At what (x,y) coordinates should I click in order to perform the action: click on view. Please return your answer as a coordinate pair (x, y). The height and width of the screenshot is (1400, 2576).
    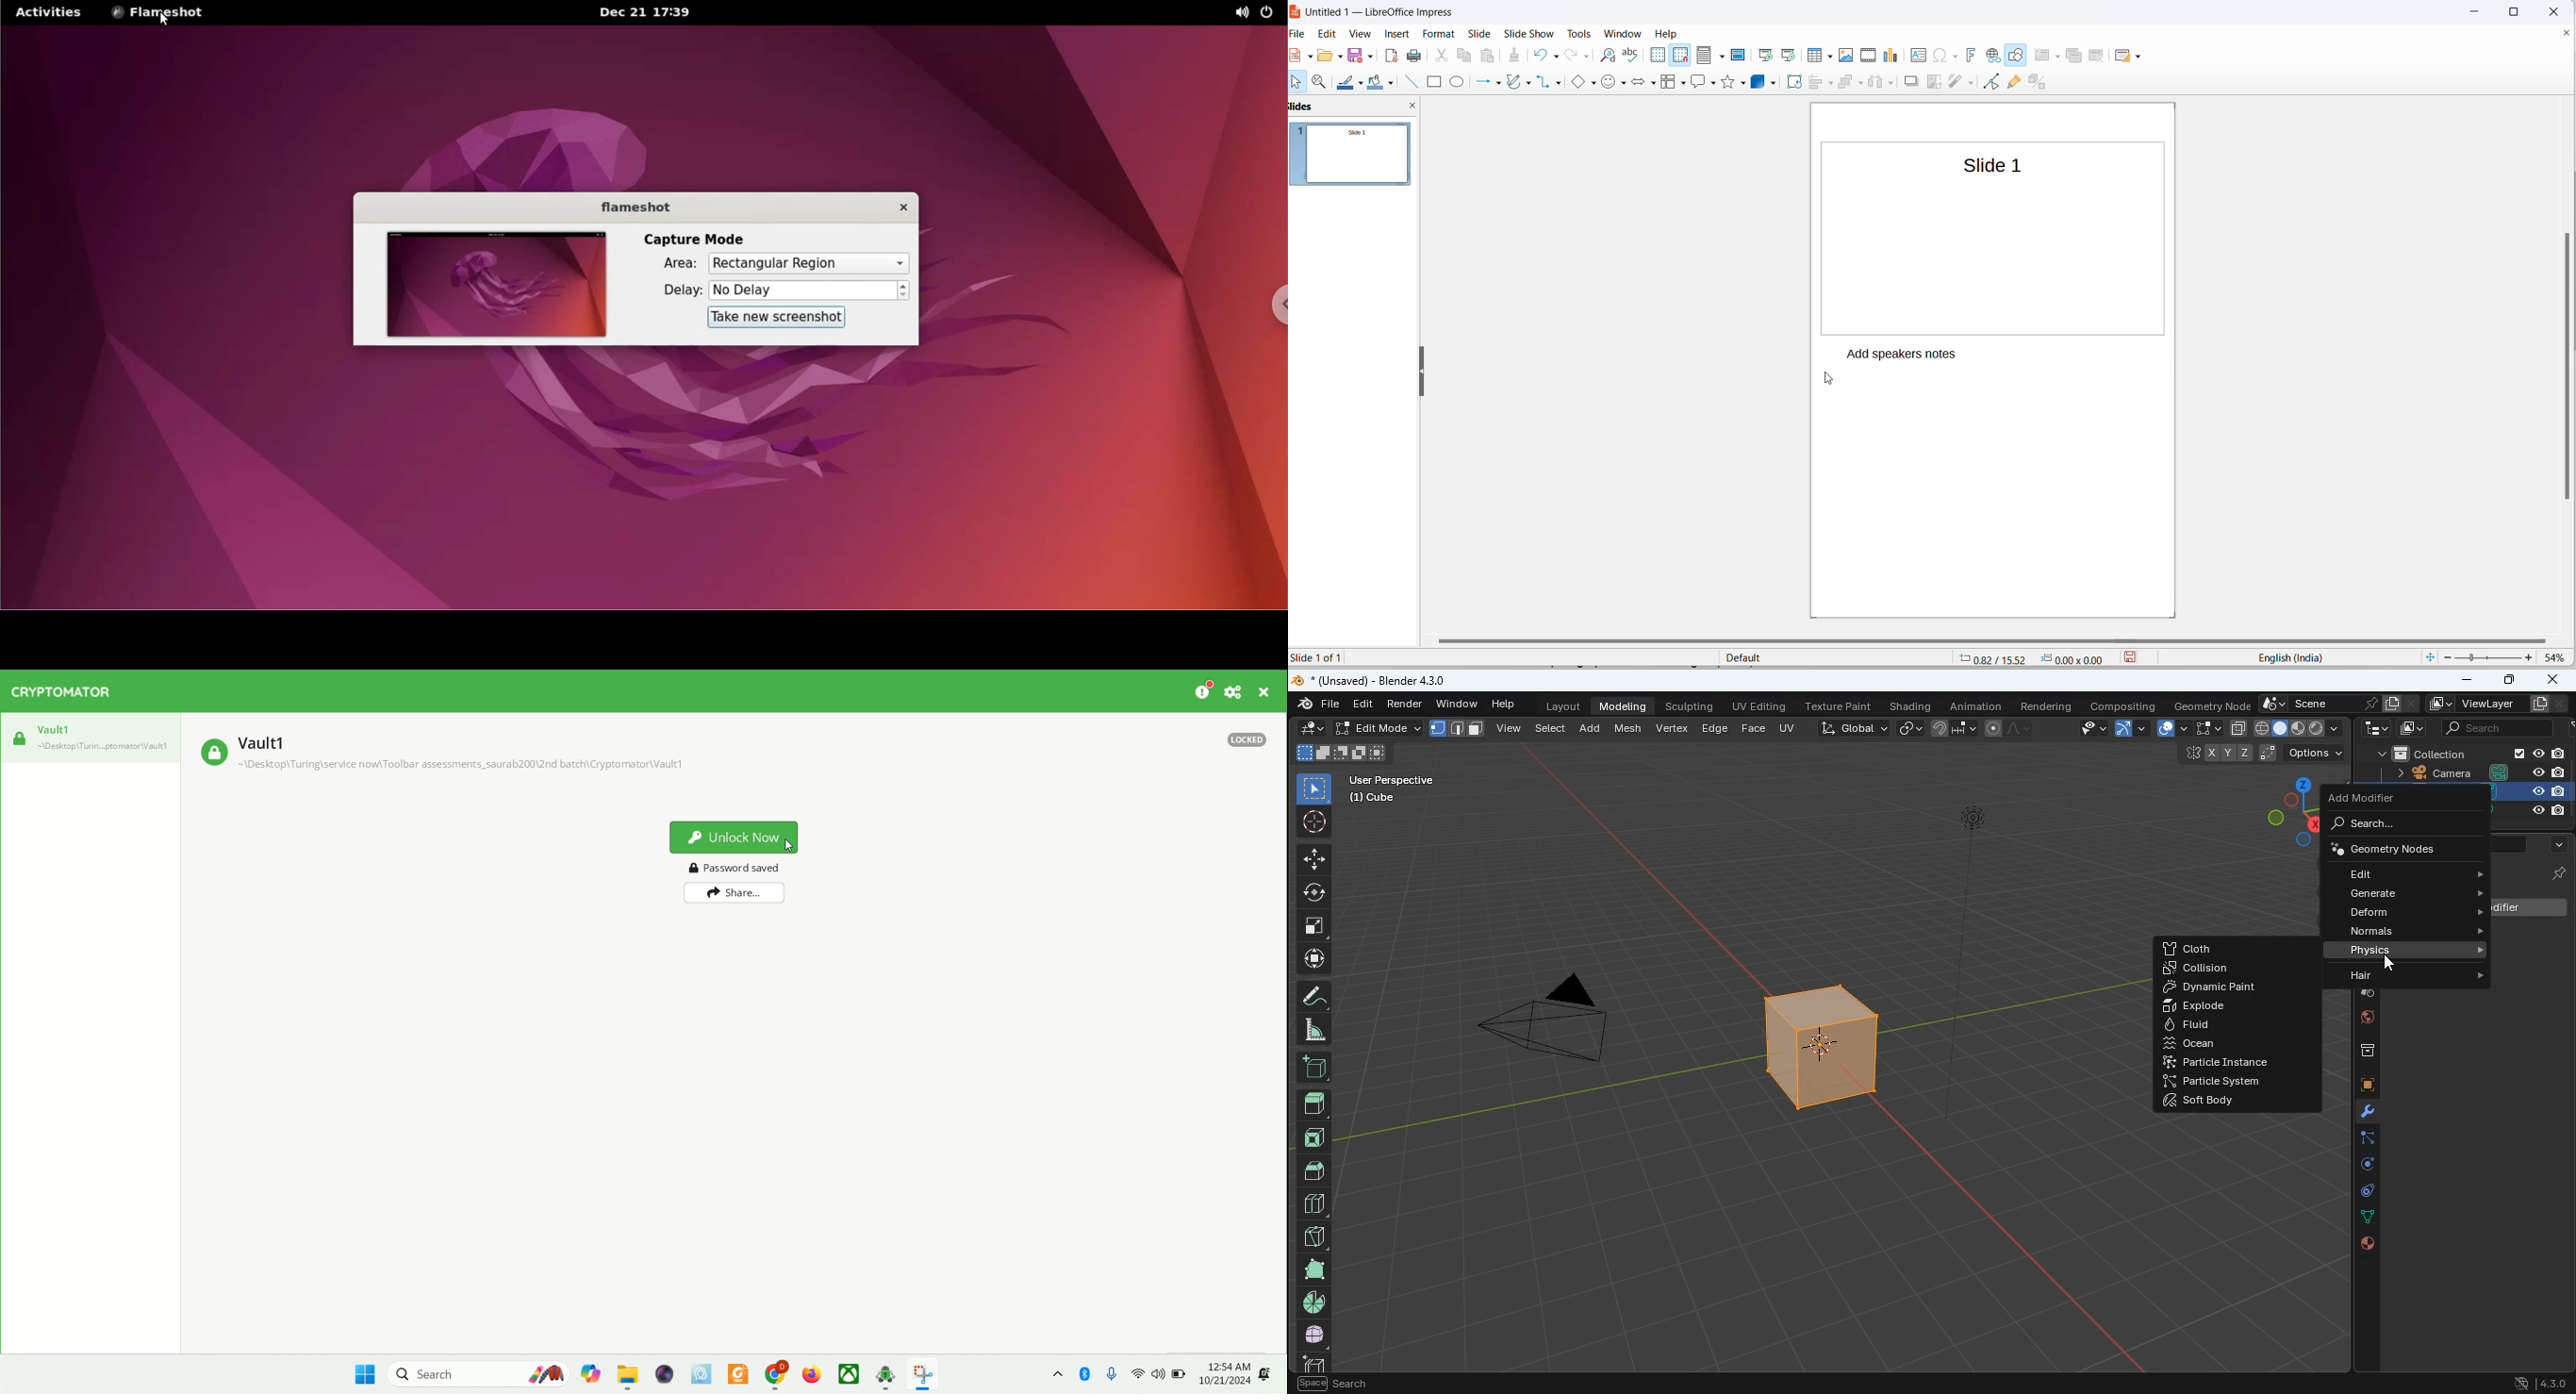
    Looking at the image, I should click on (1511, 730).